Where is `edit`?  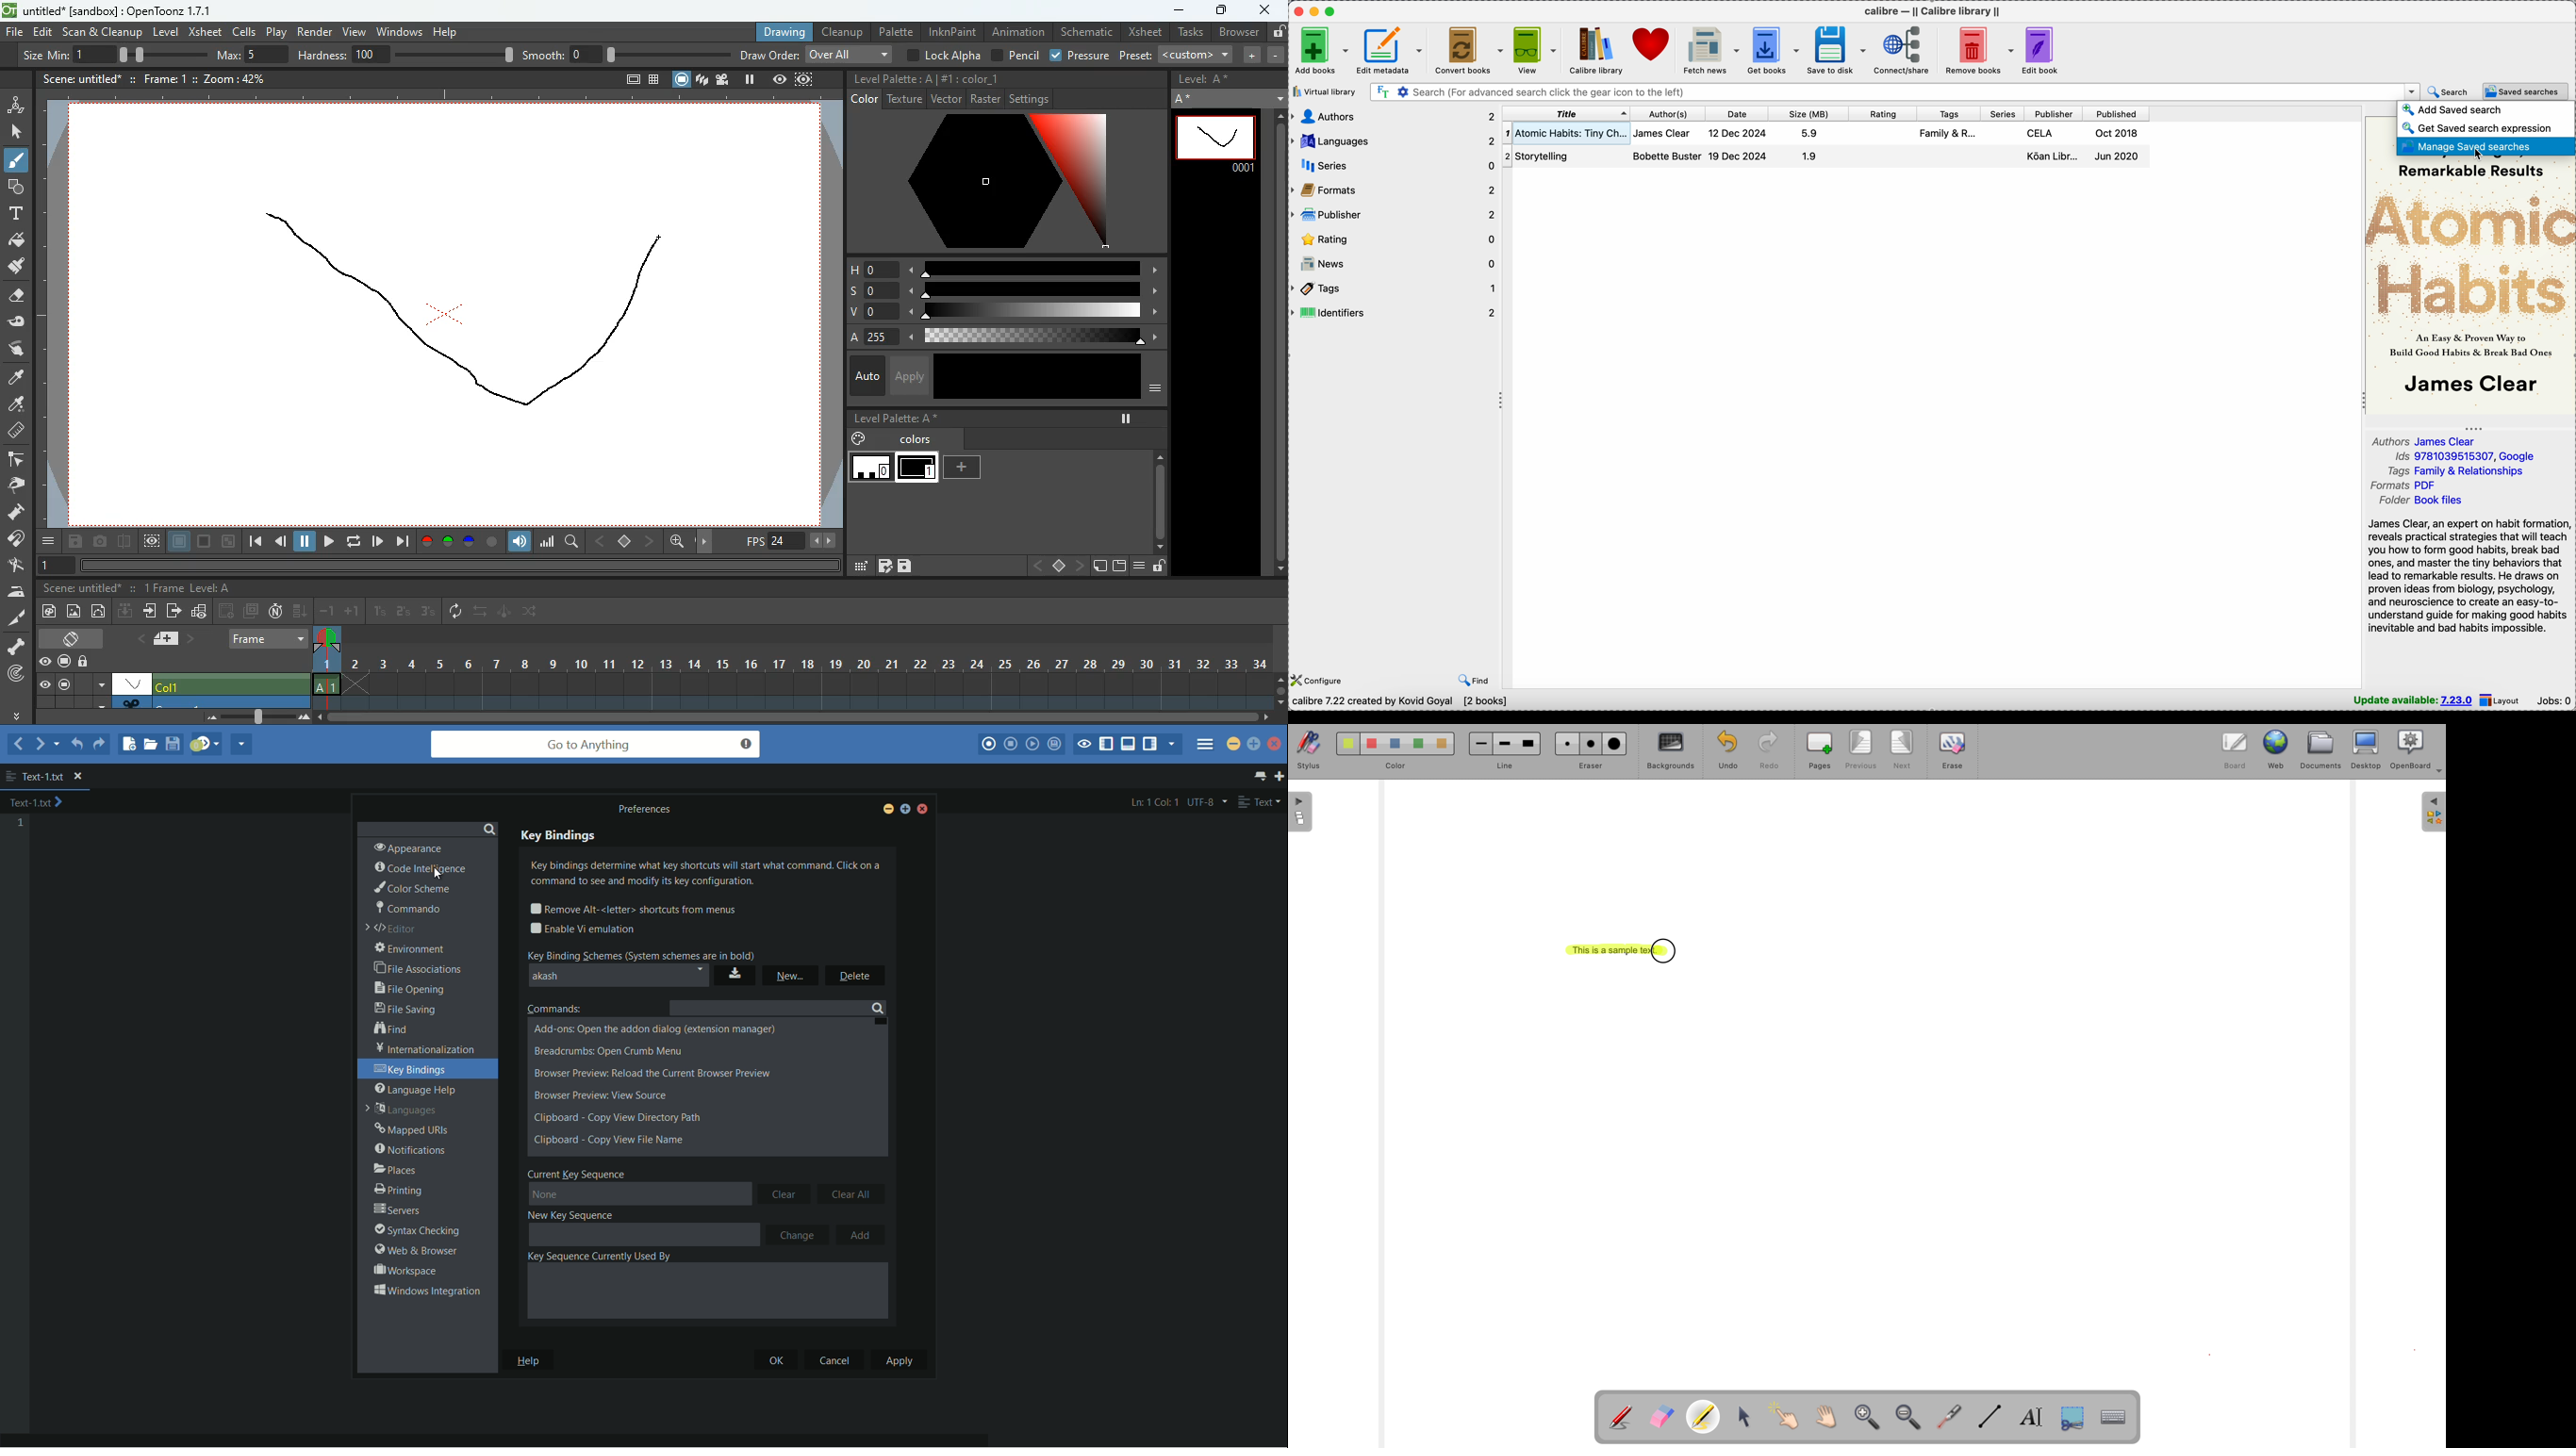 edit is located at coordinates (16, 566).